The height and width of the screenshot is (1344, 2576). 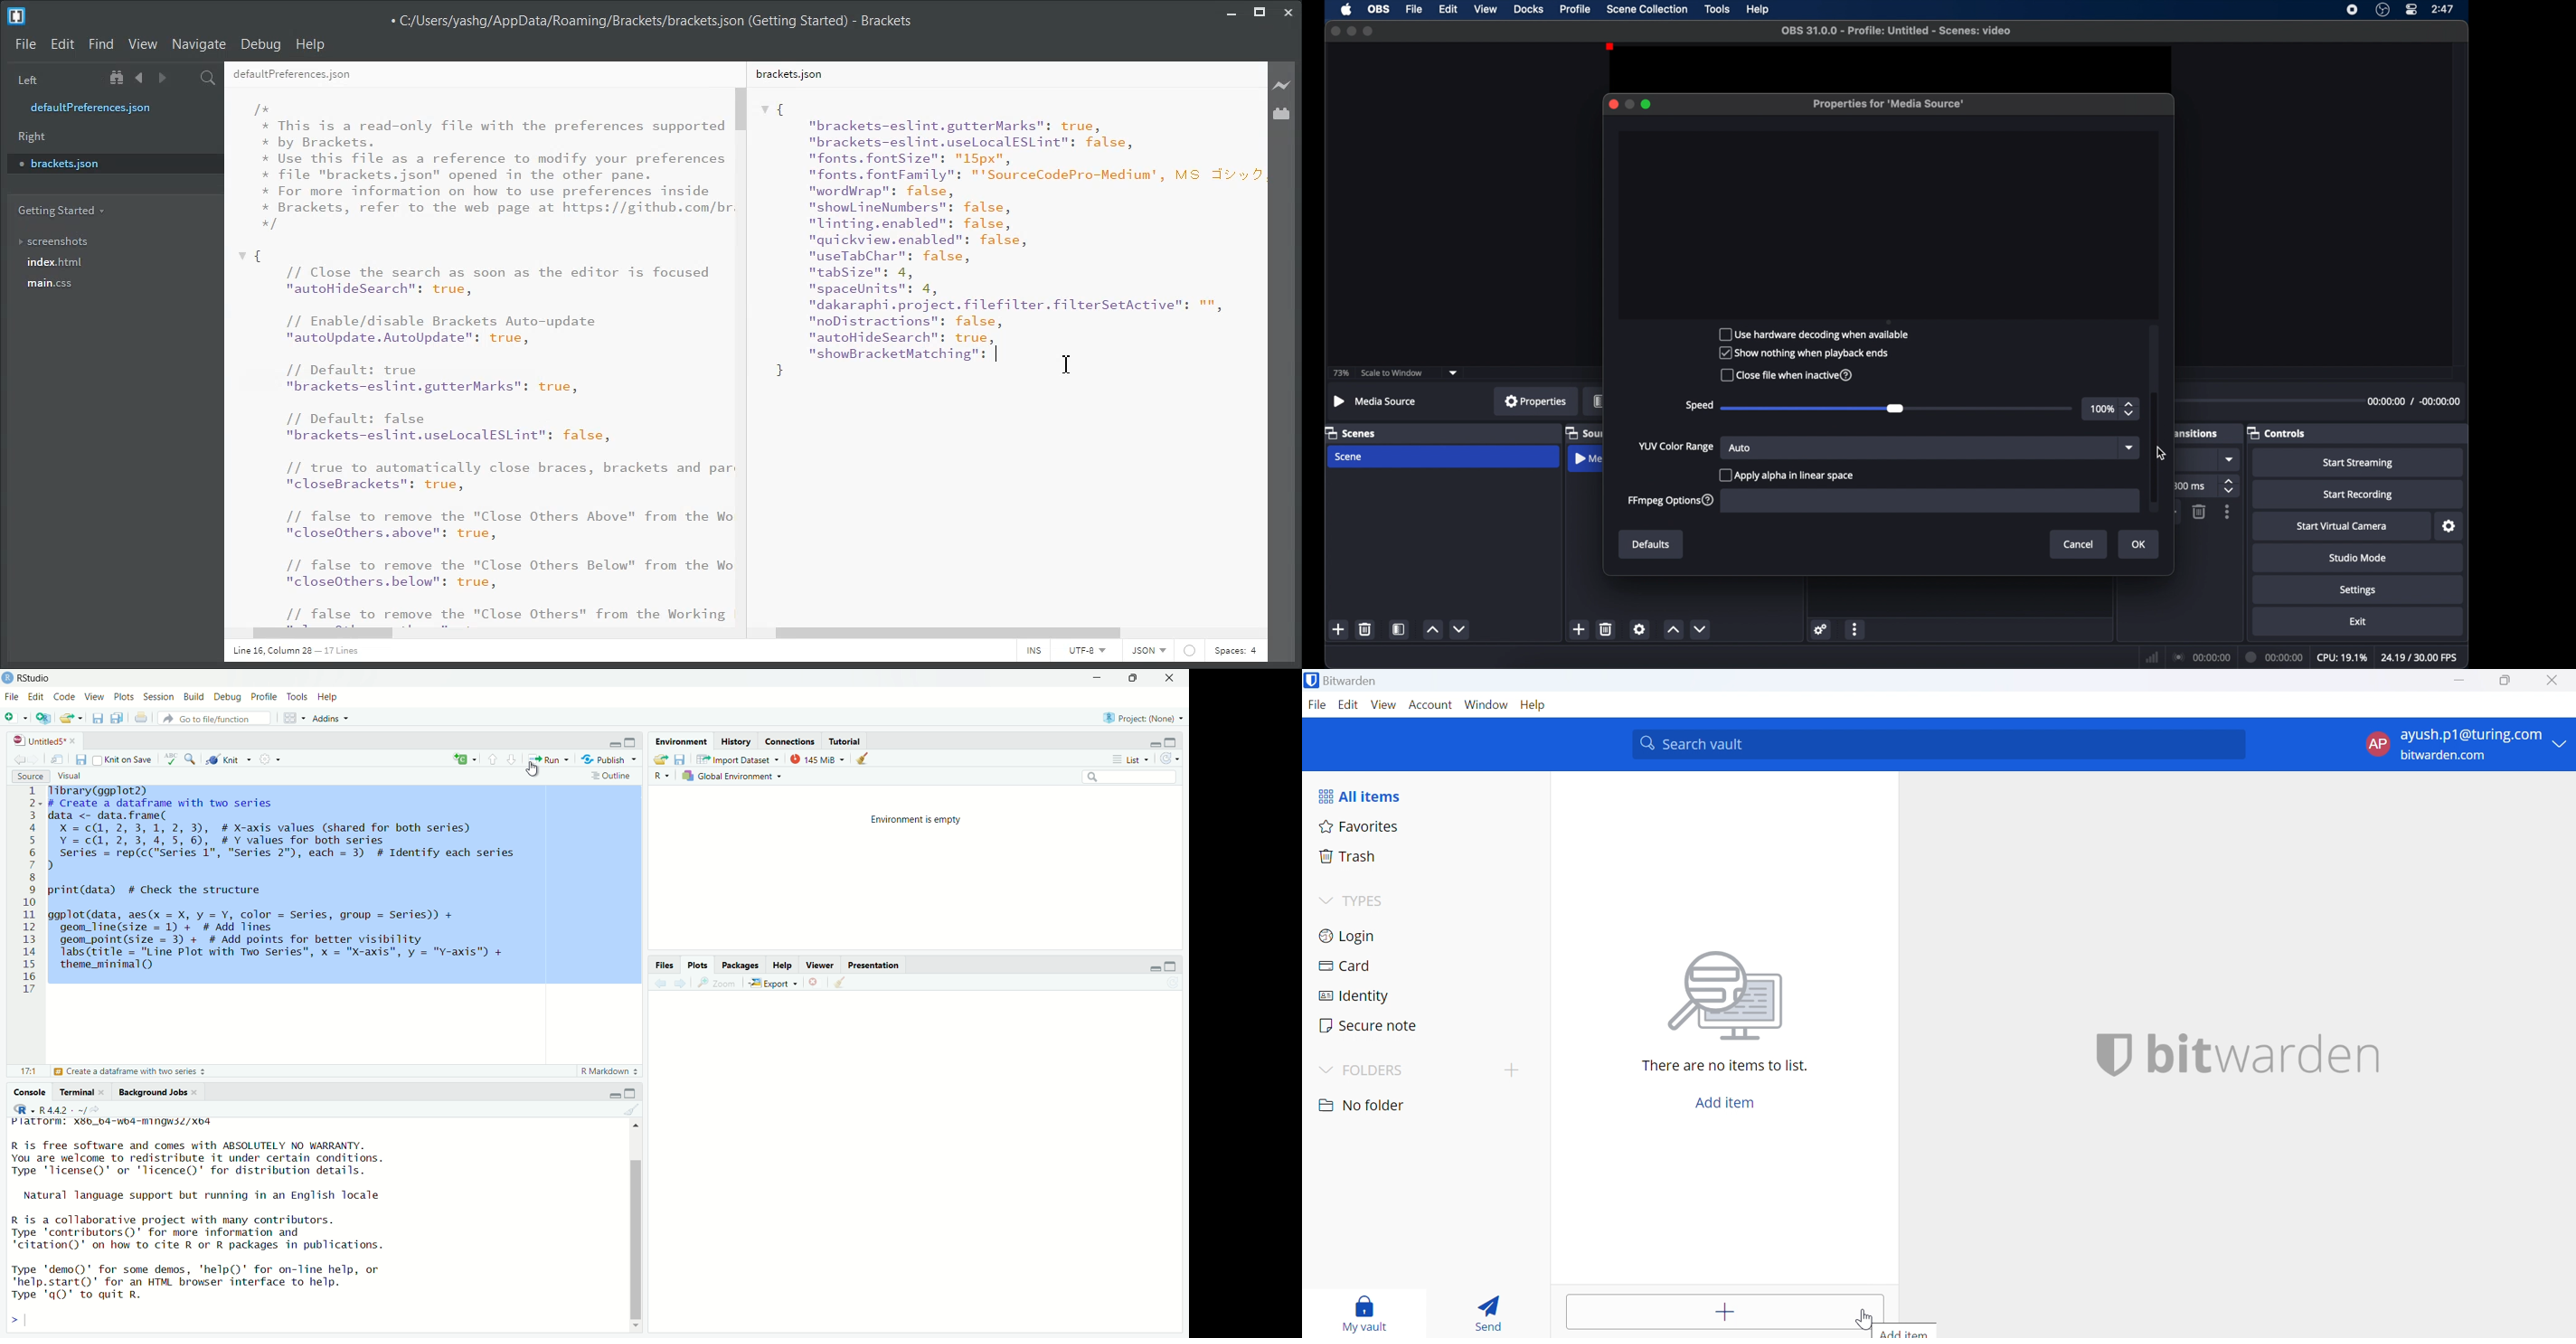 What do you see at coordinates (787, 741) in the screenshot?
I see `Connections` at bounding box center [787, 741].